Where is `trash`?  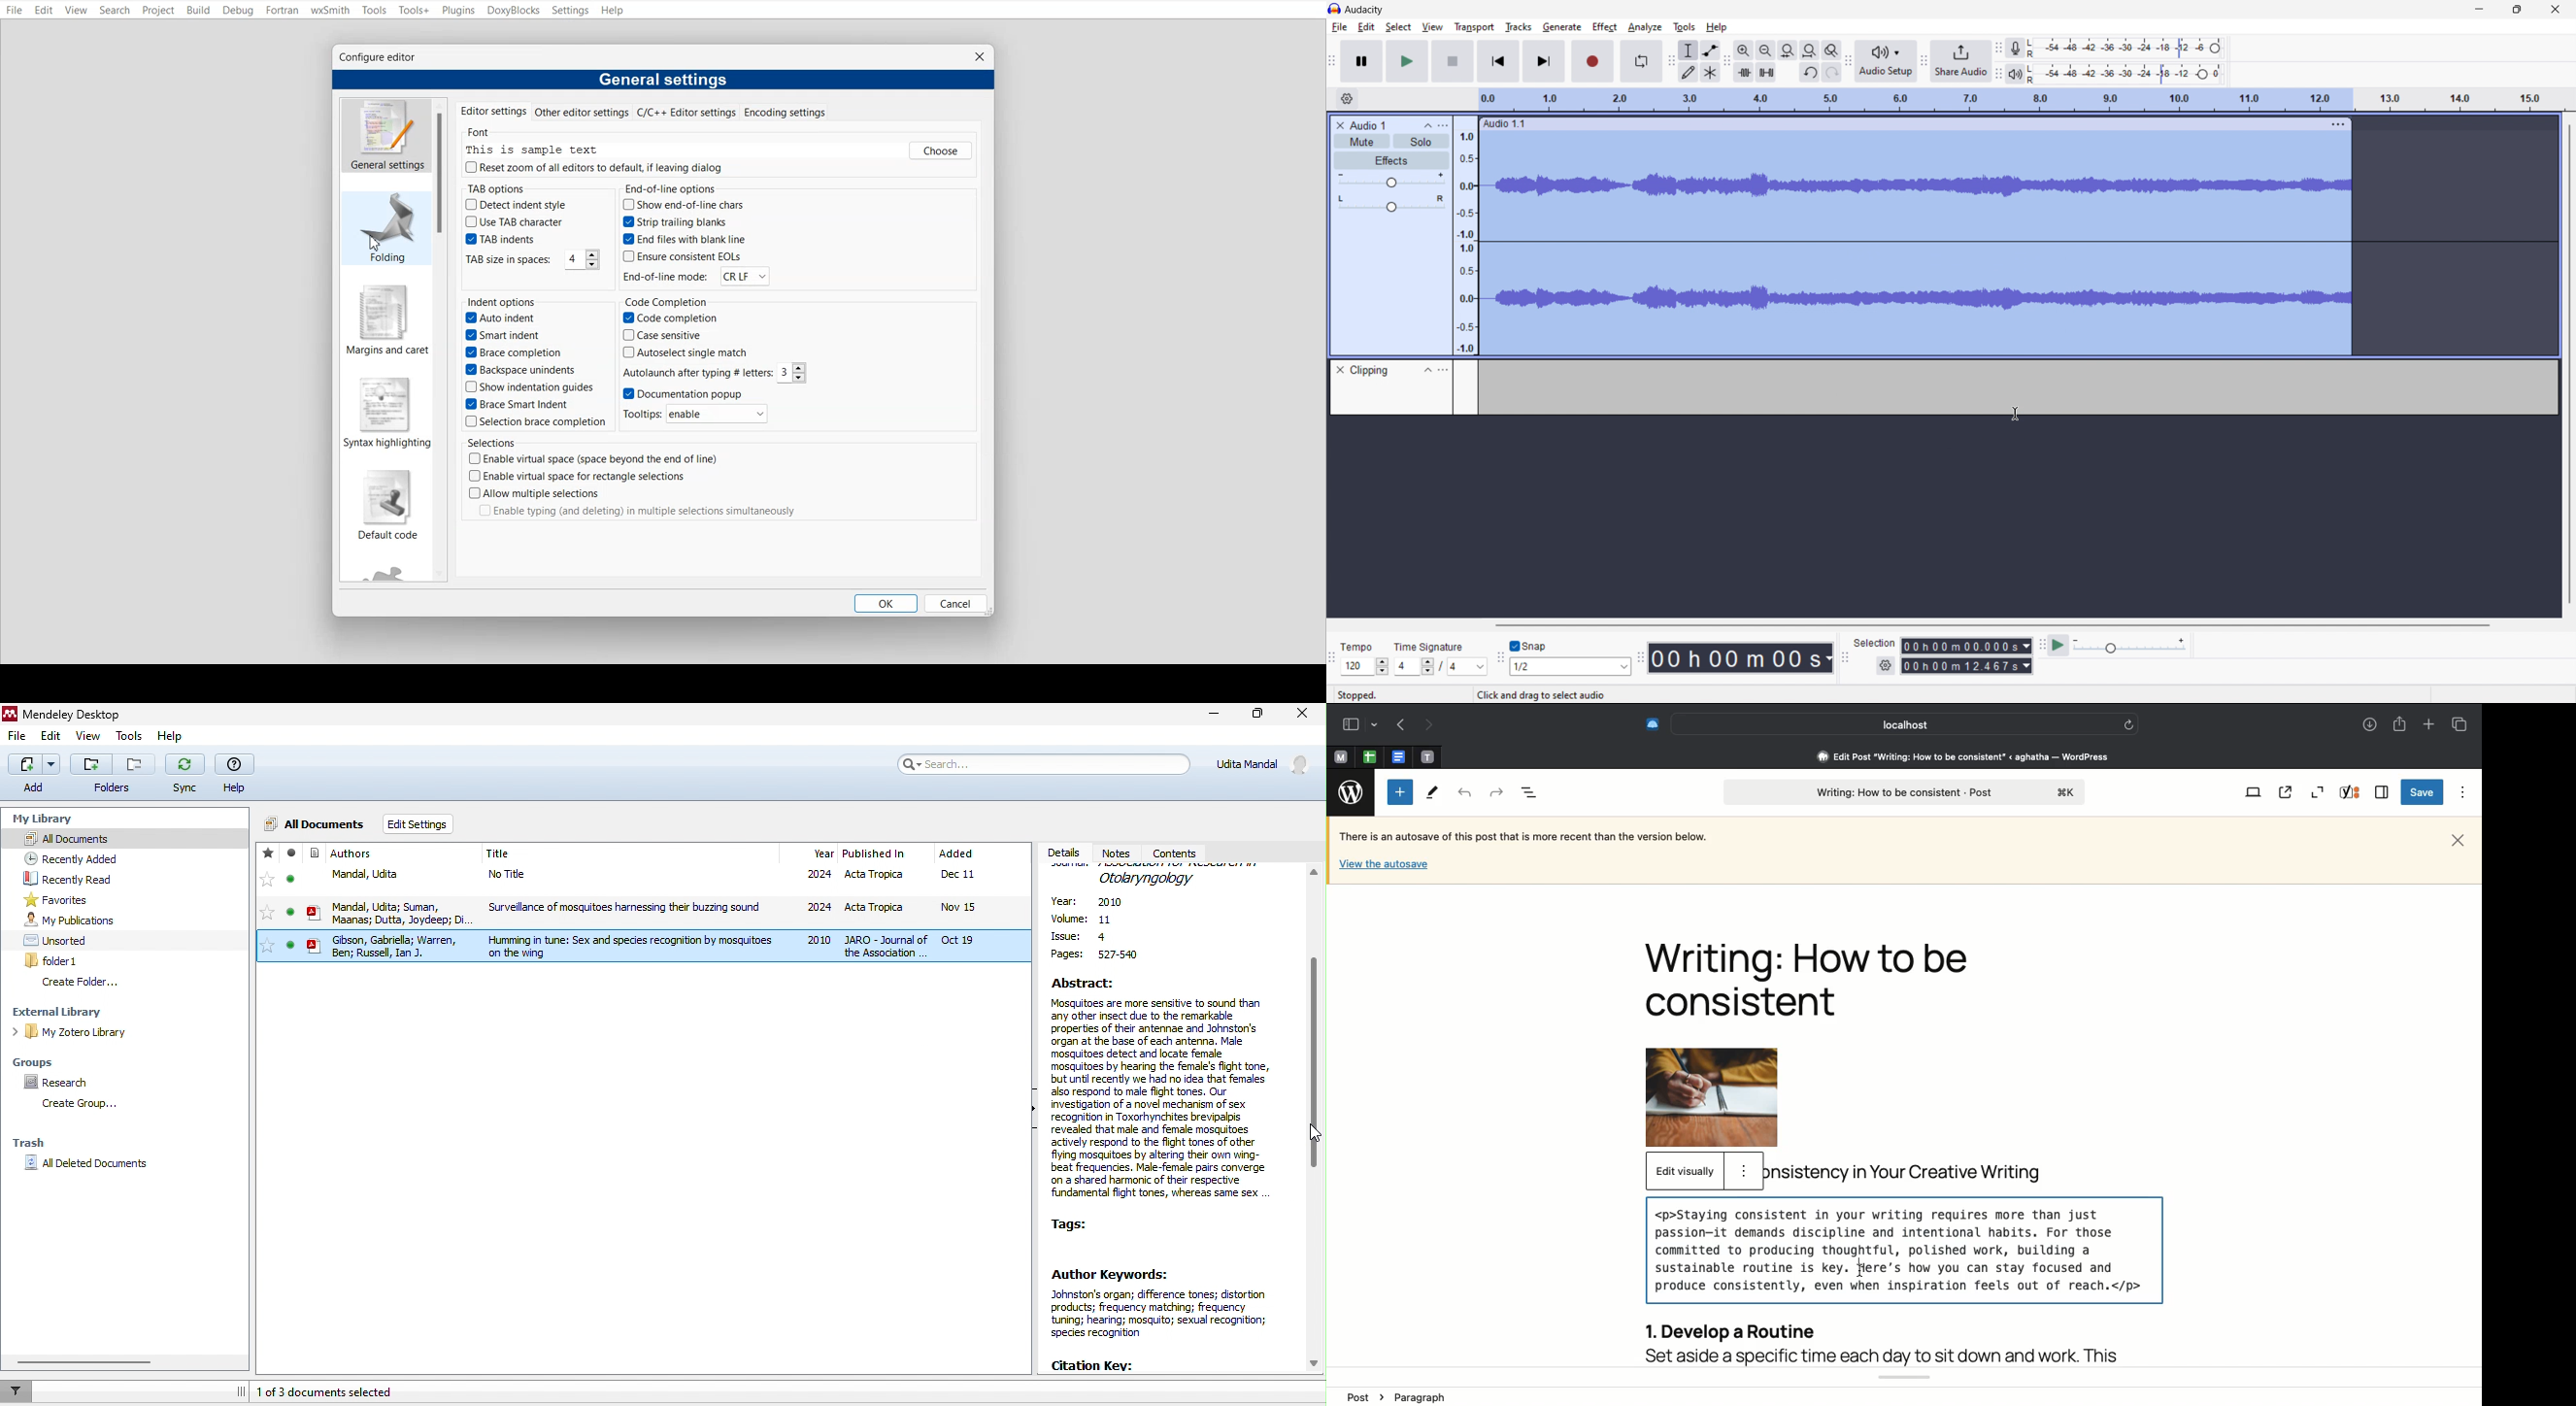 trash is located at coordinates (31, 1145).